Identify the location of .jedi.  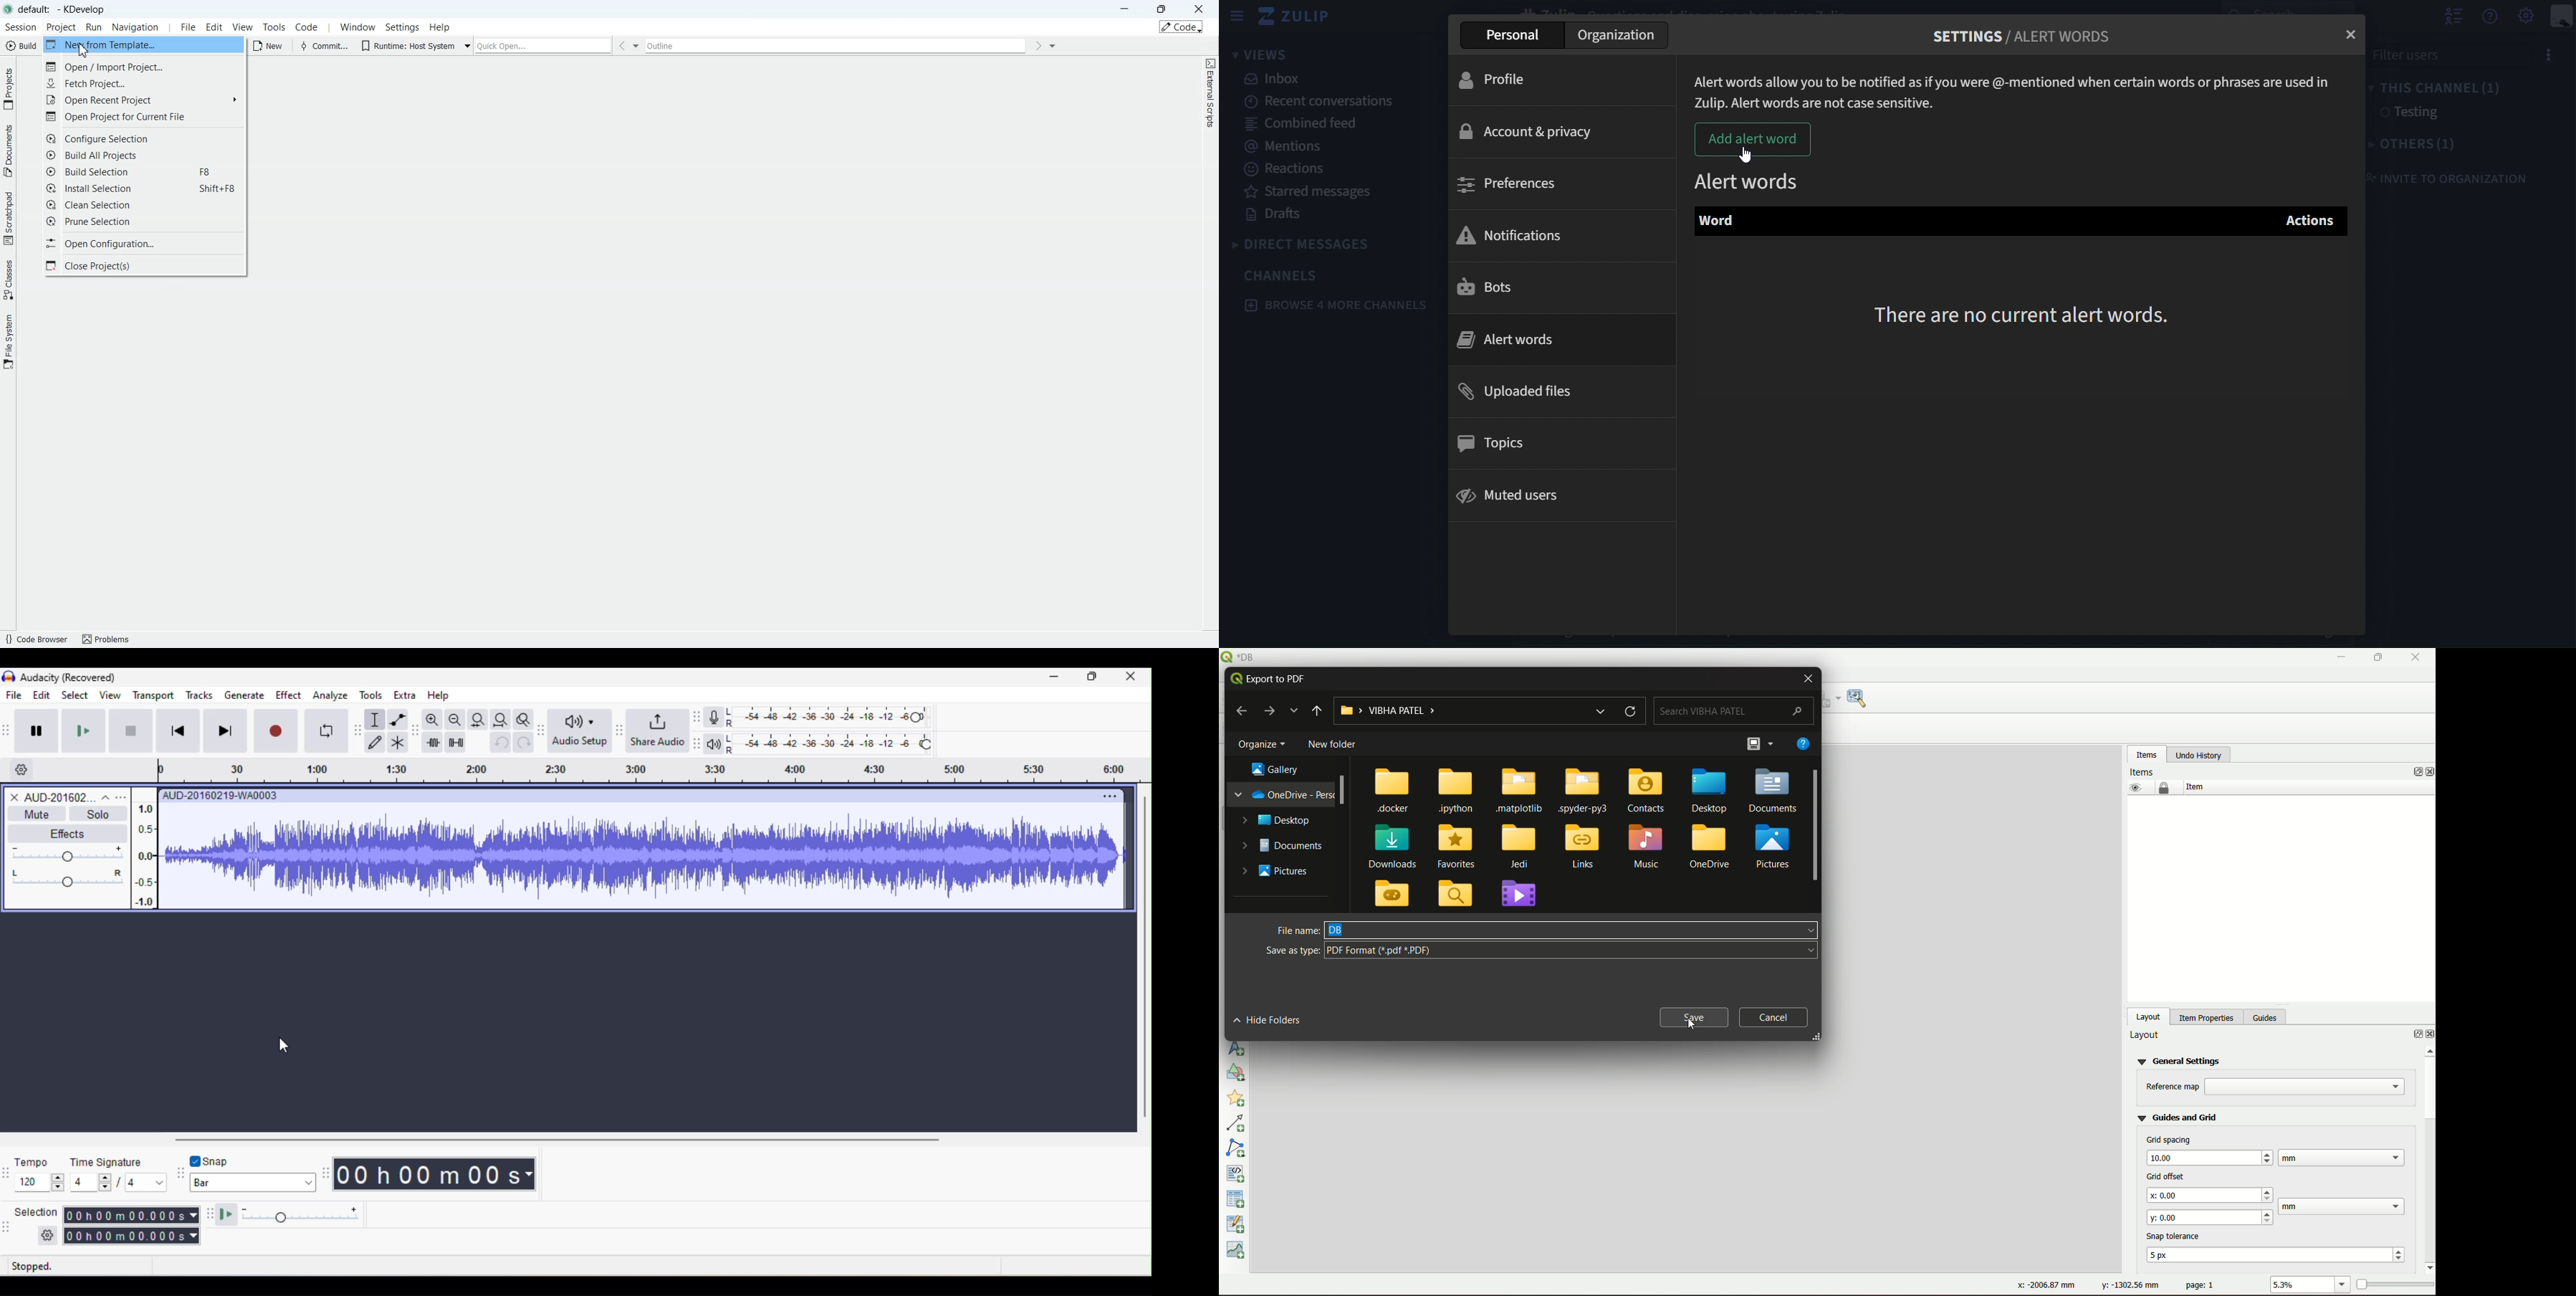
(1518, 846).